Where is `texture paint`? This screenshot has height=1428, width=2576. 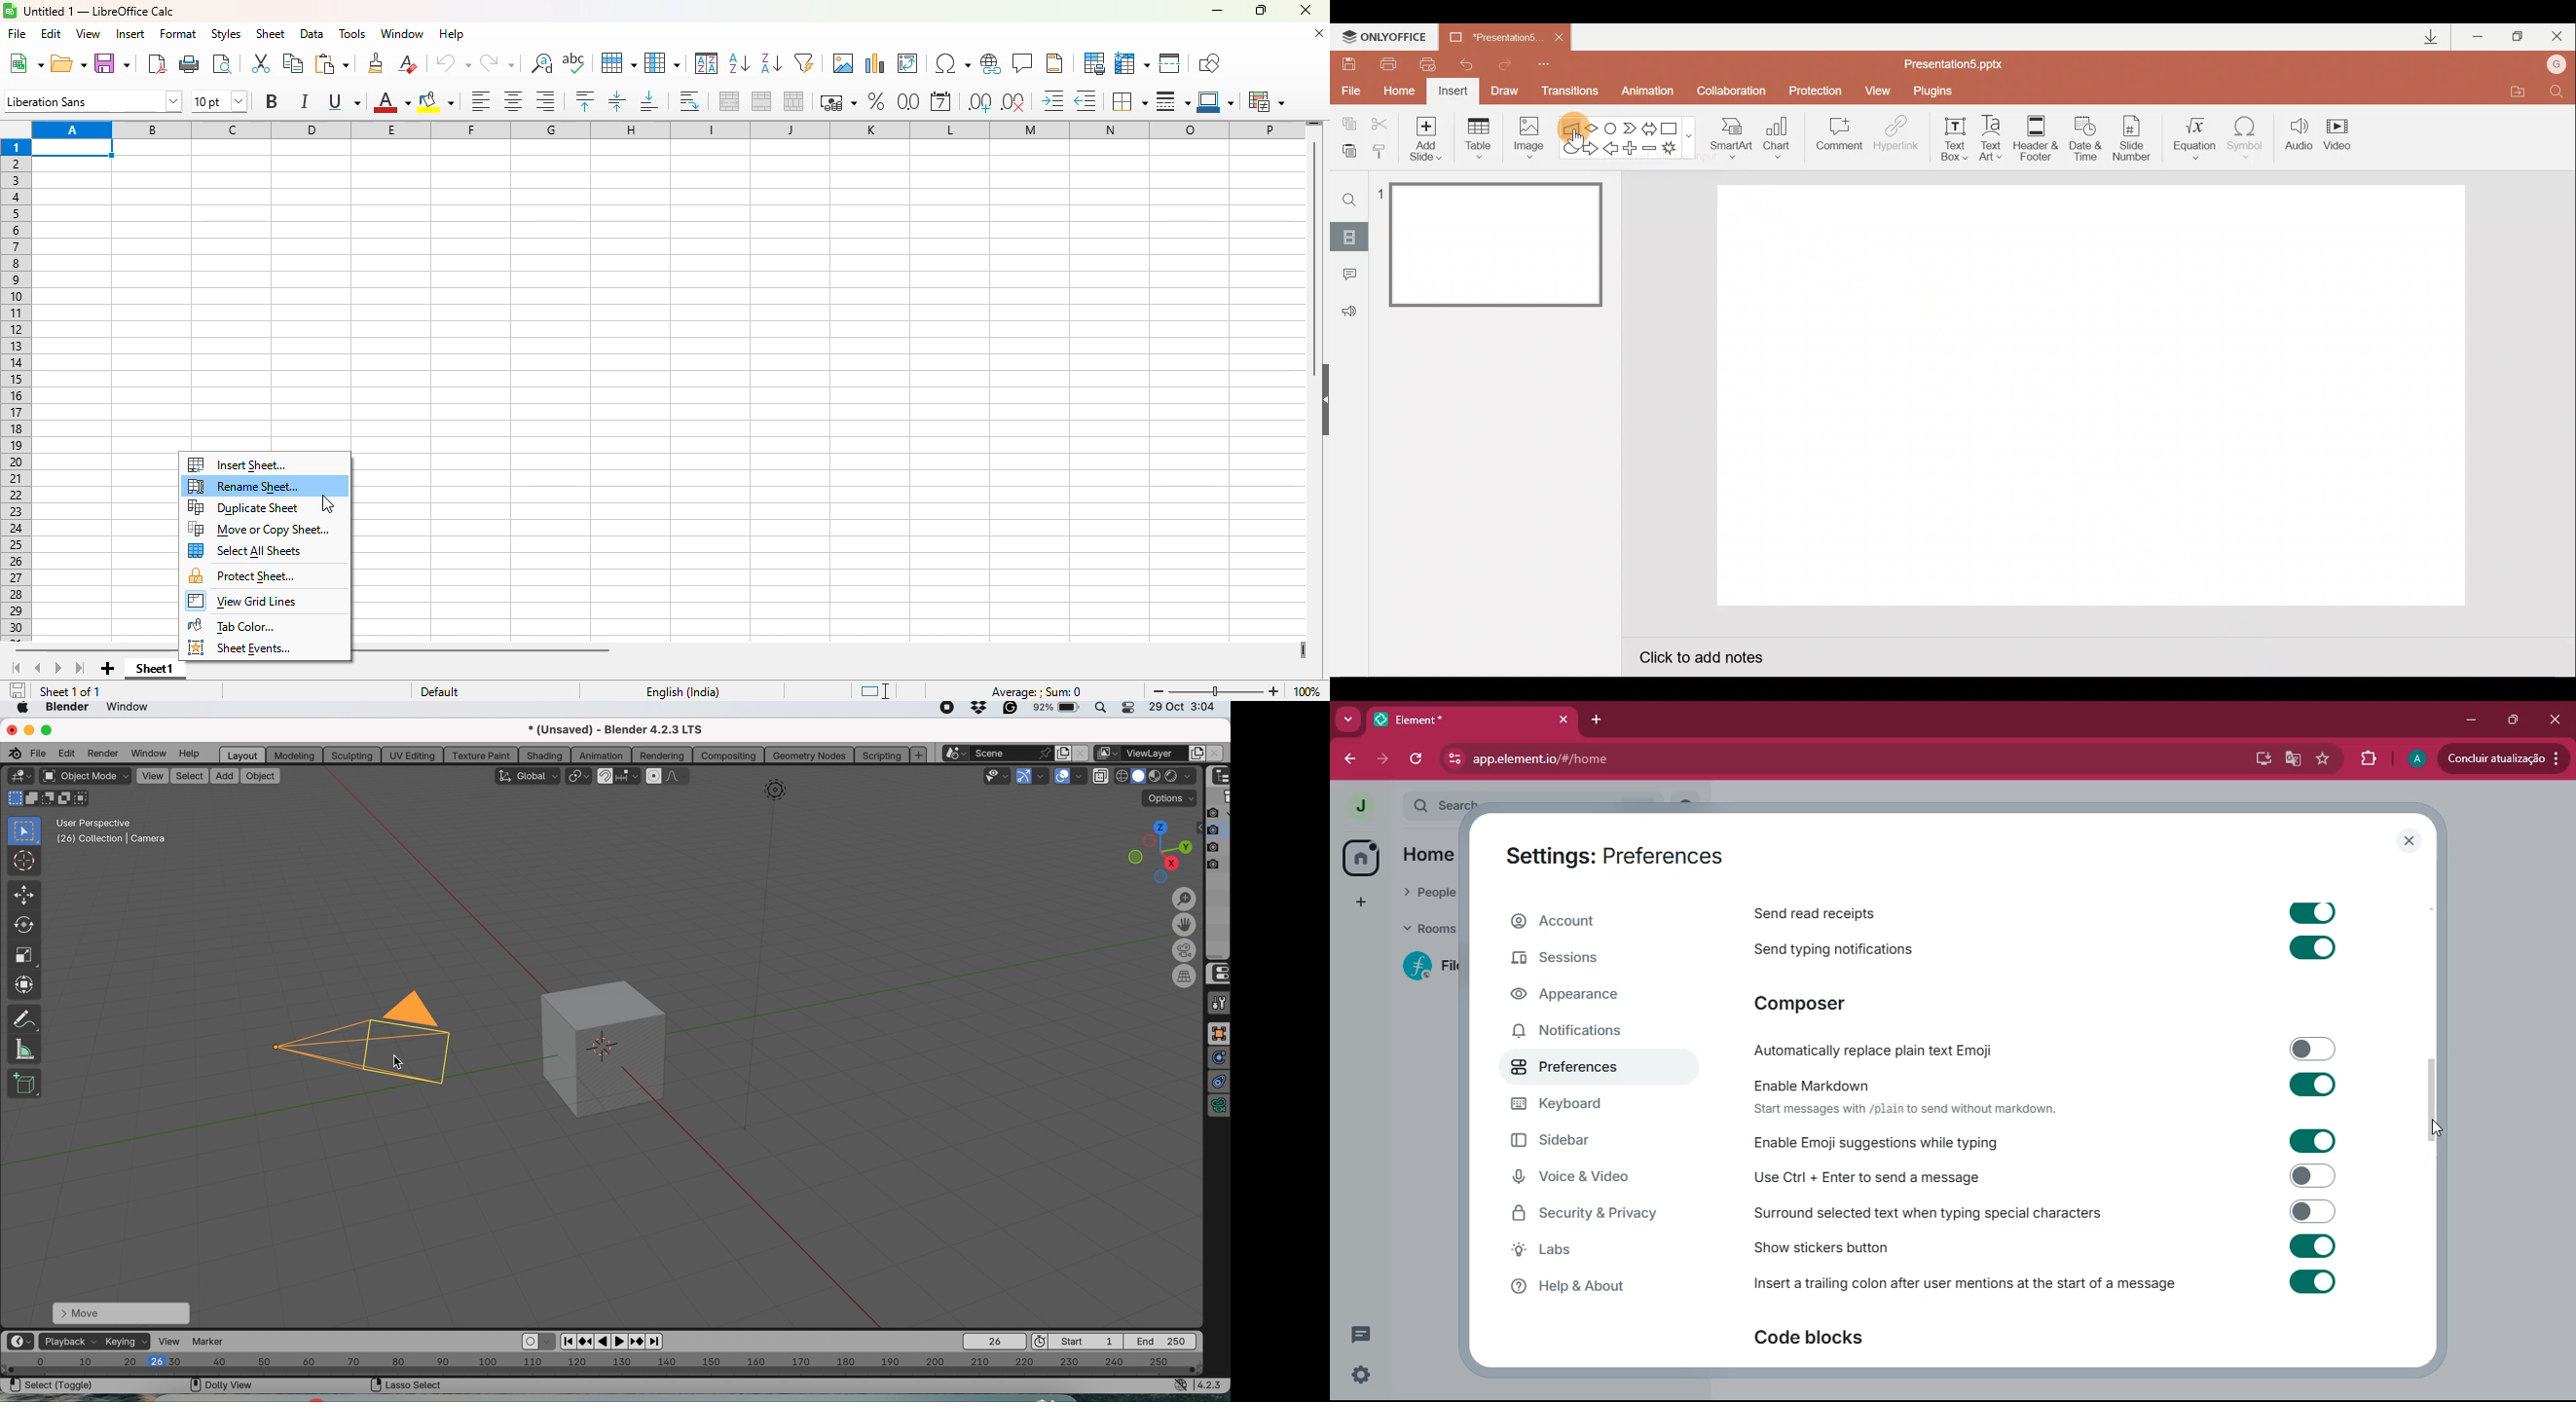
texture paint is located at coordinates (480, 755).